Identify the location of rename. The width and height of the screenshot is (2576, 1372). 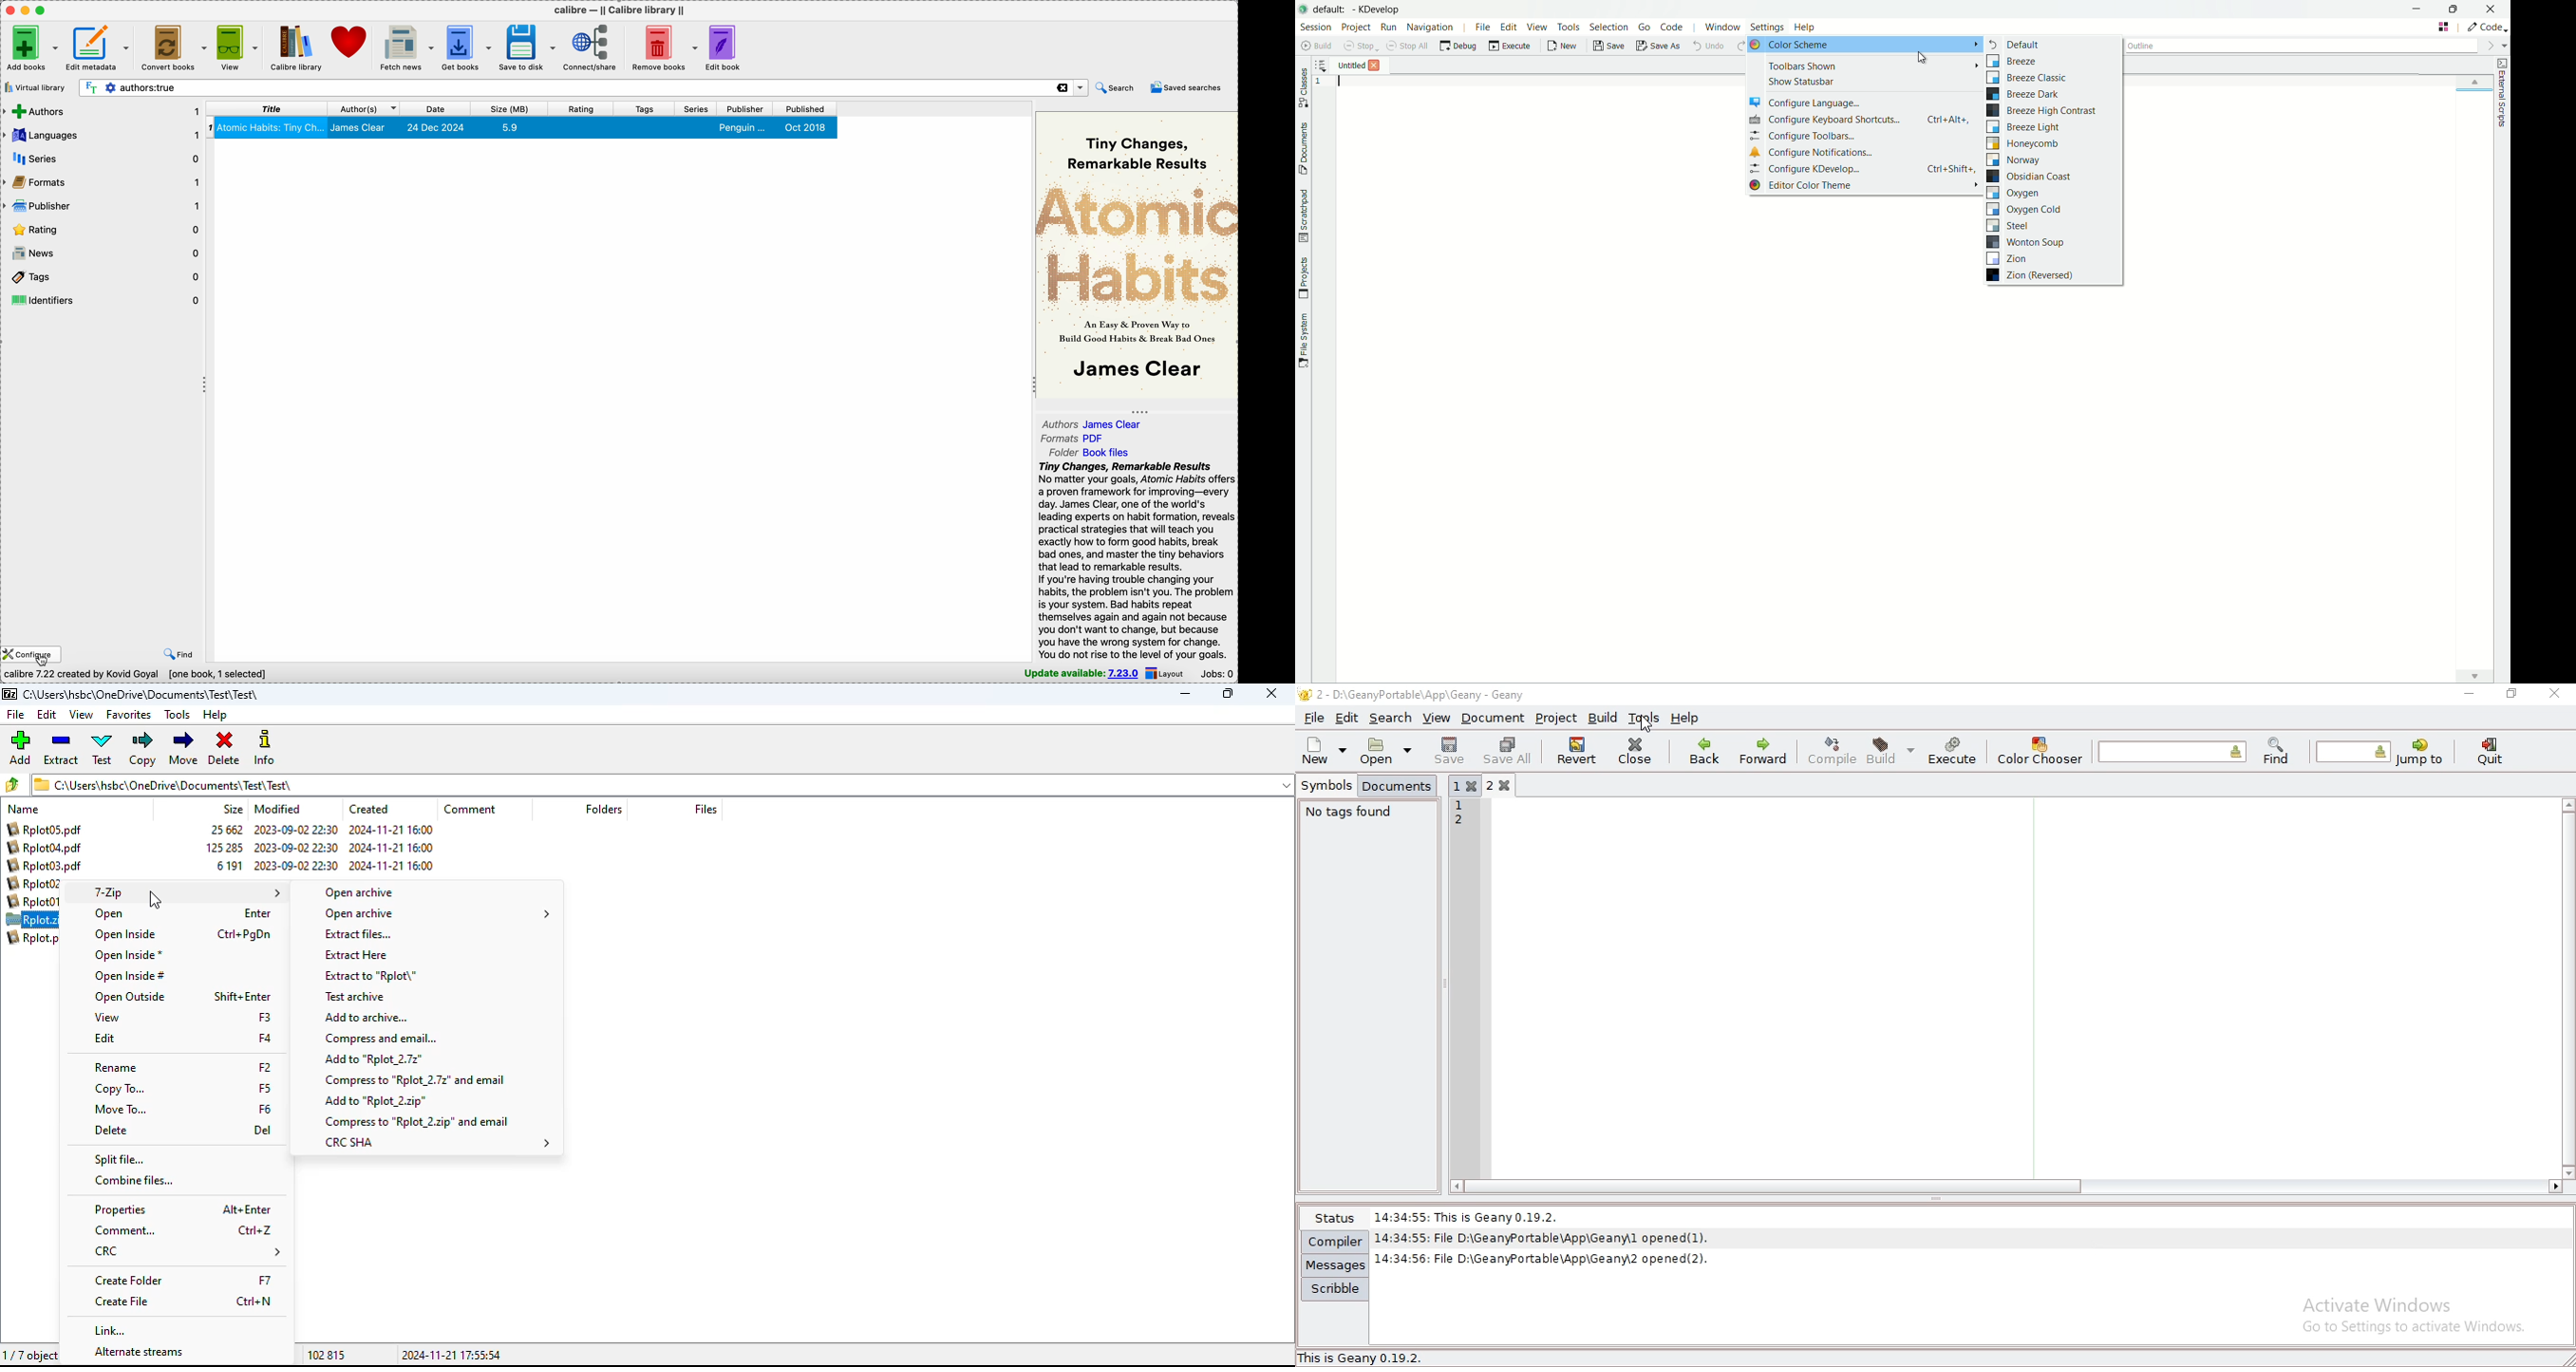
(116, 1069).